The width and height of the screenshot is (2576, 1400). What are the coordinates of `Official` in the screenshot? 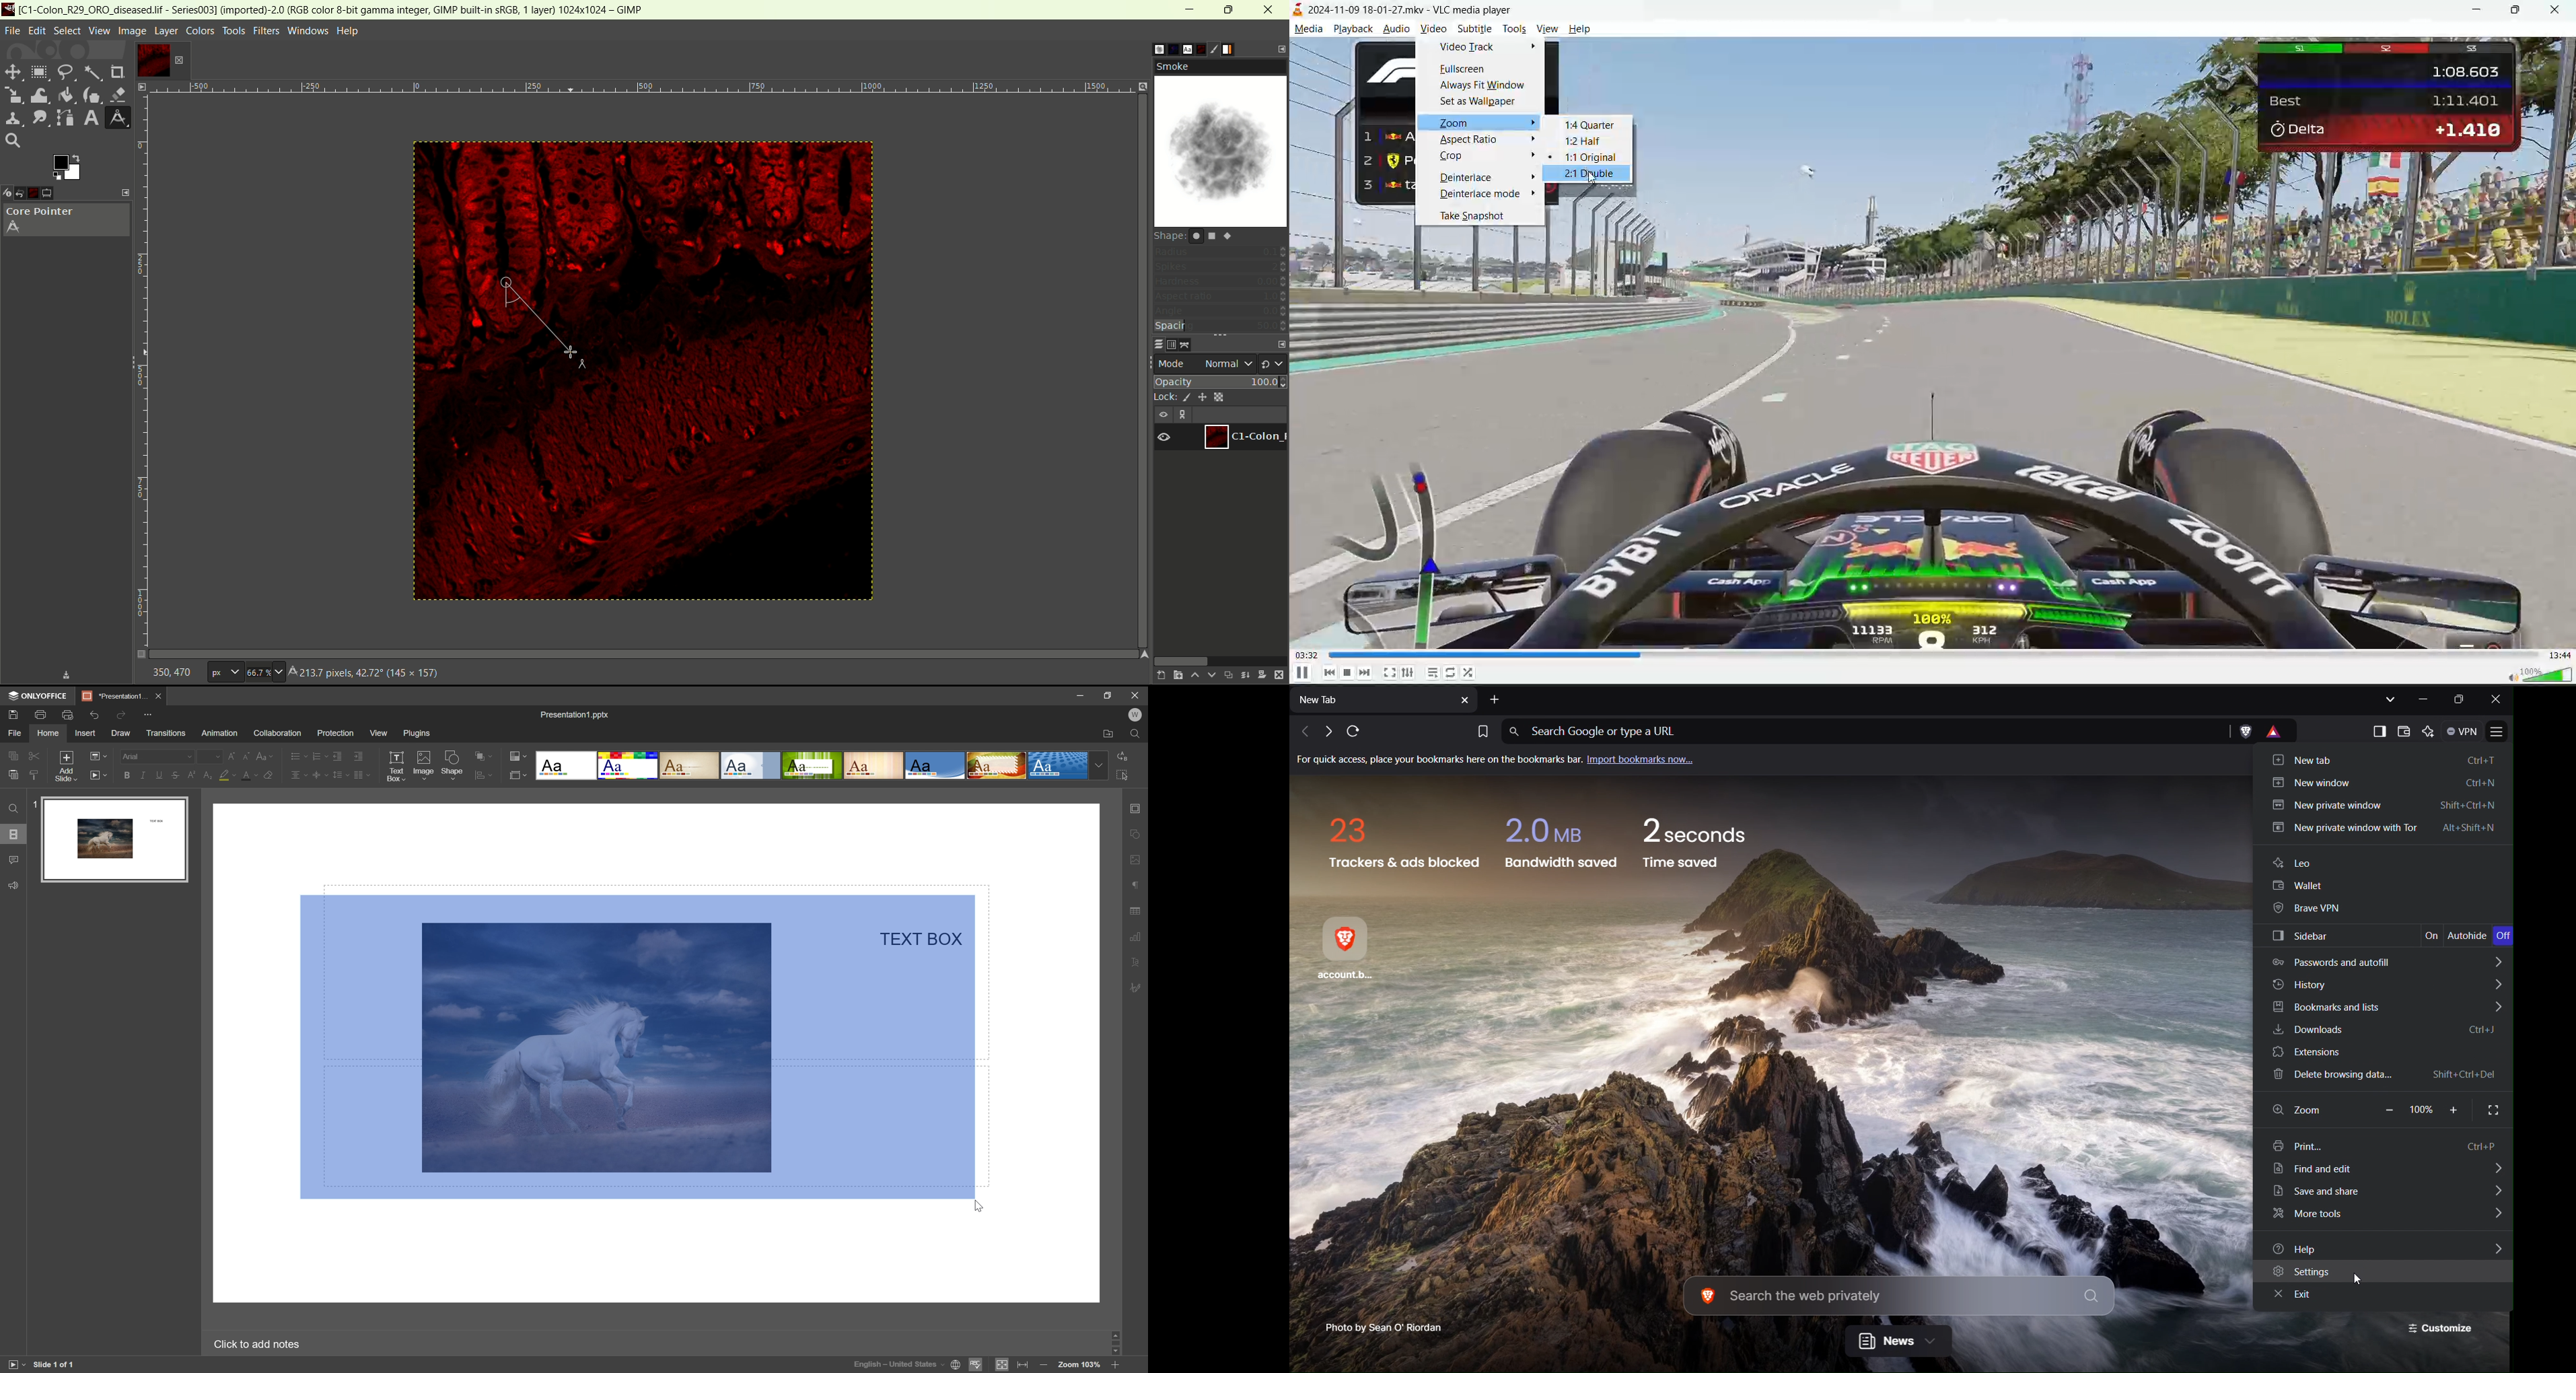 It's located at (751, 766).